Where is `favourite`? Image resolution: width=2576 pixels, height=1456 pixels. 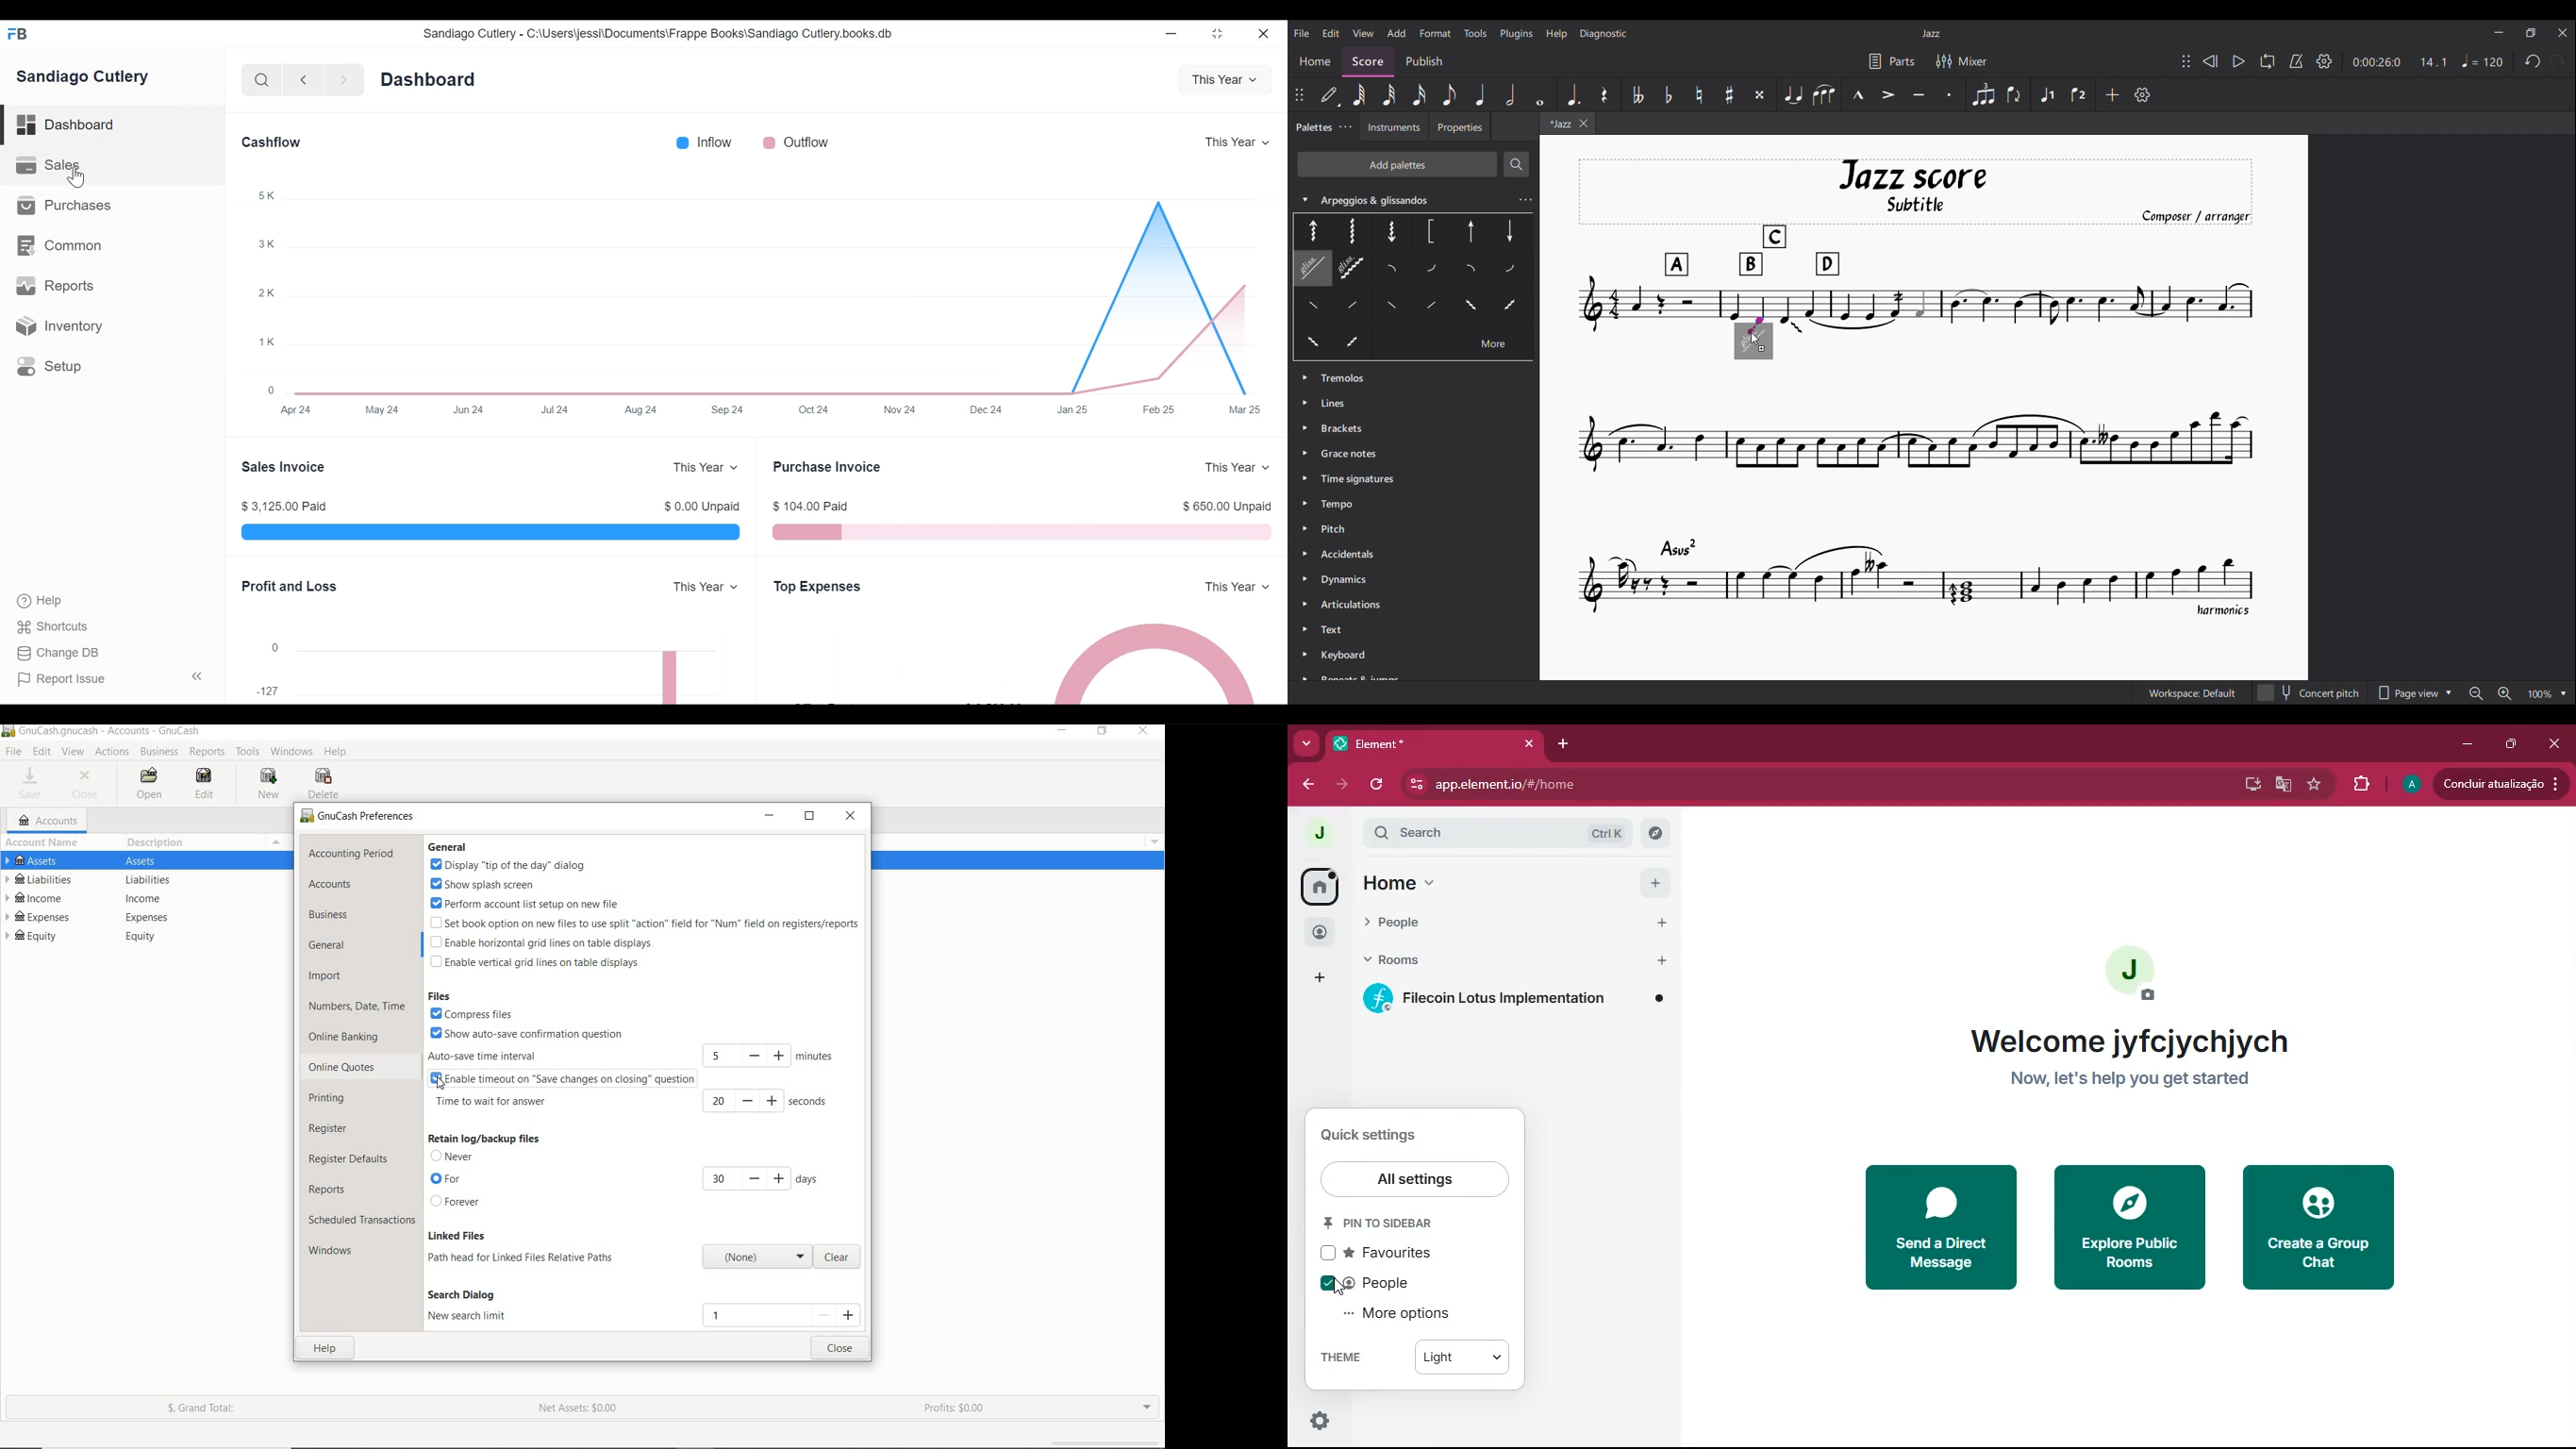
favourite is located at coordinates (2313, 783).